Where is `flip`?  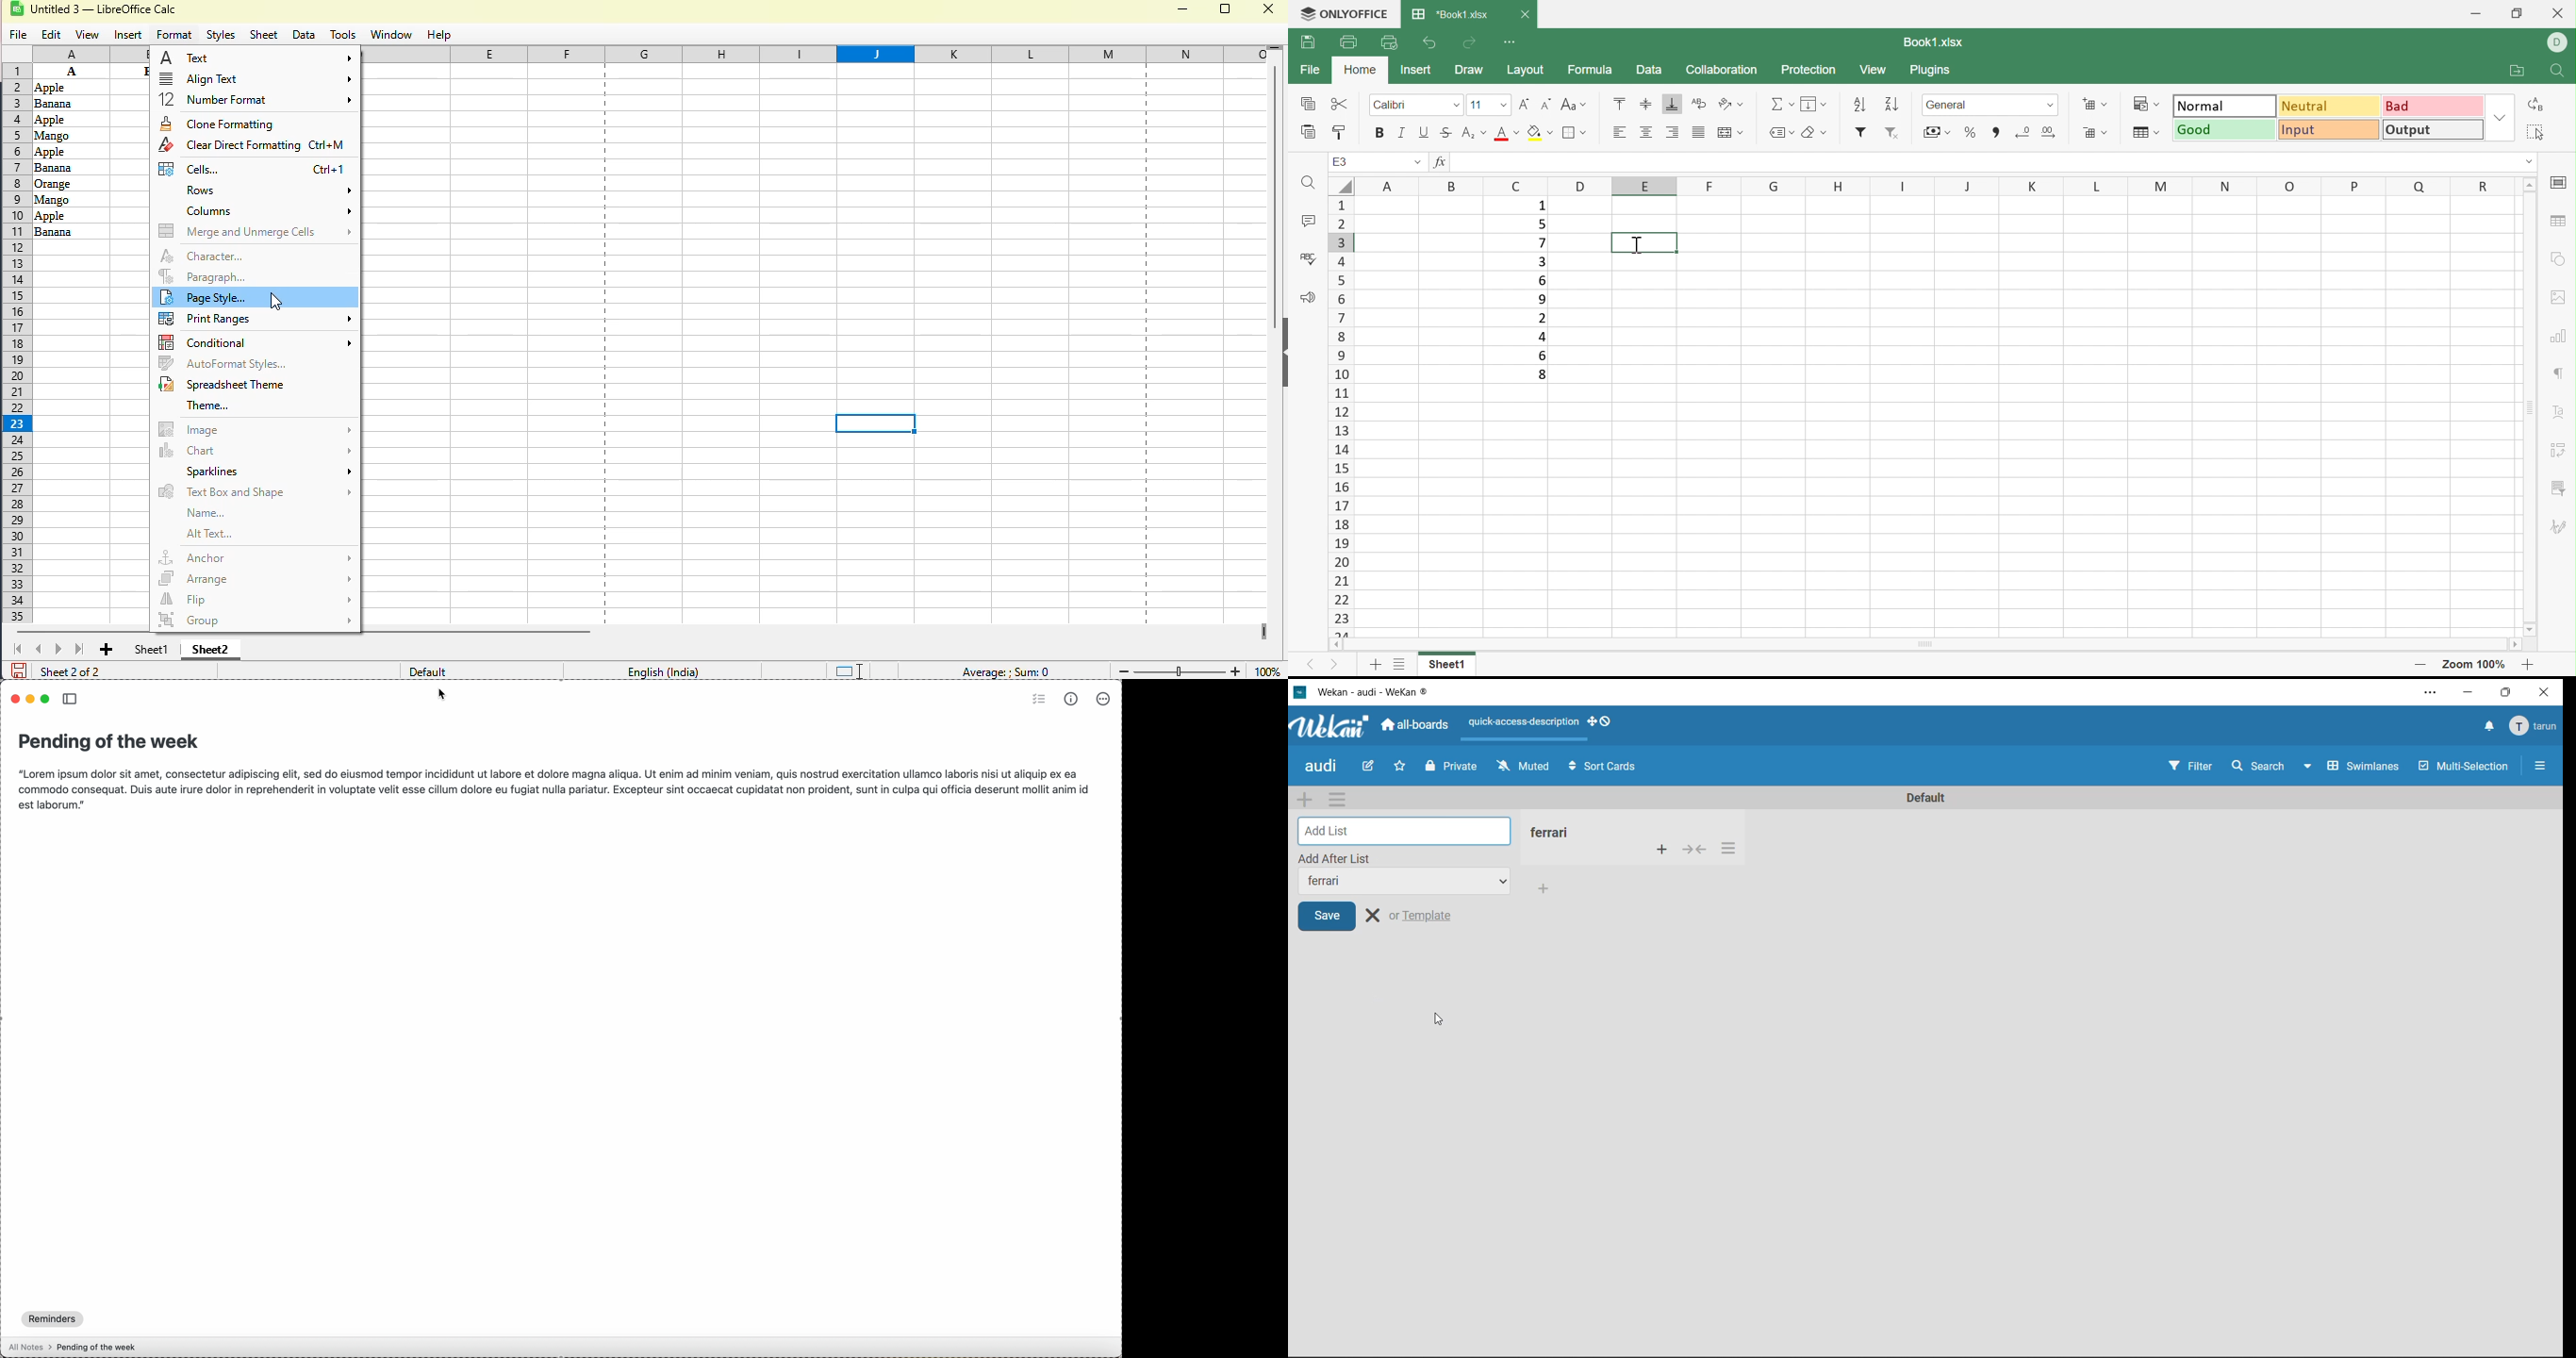
flip is located at coordinates (256, 600).